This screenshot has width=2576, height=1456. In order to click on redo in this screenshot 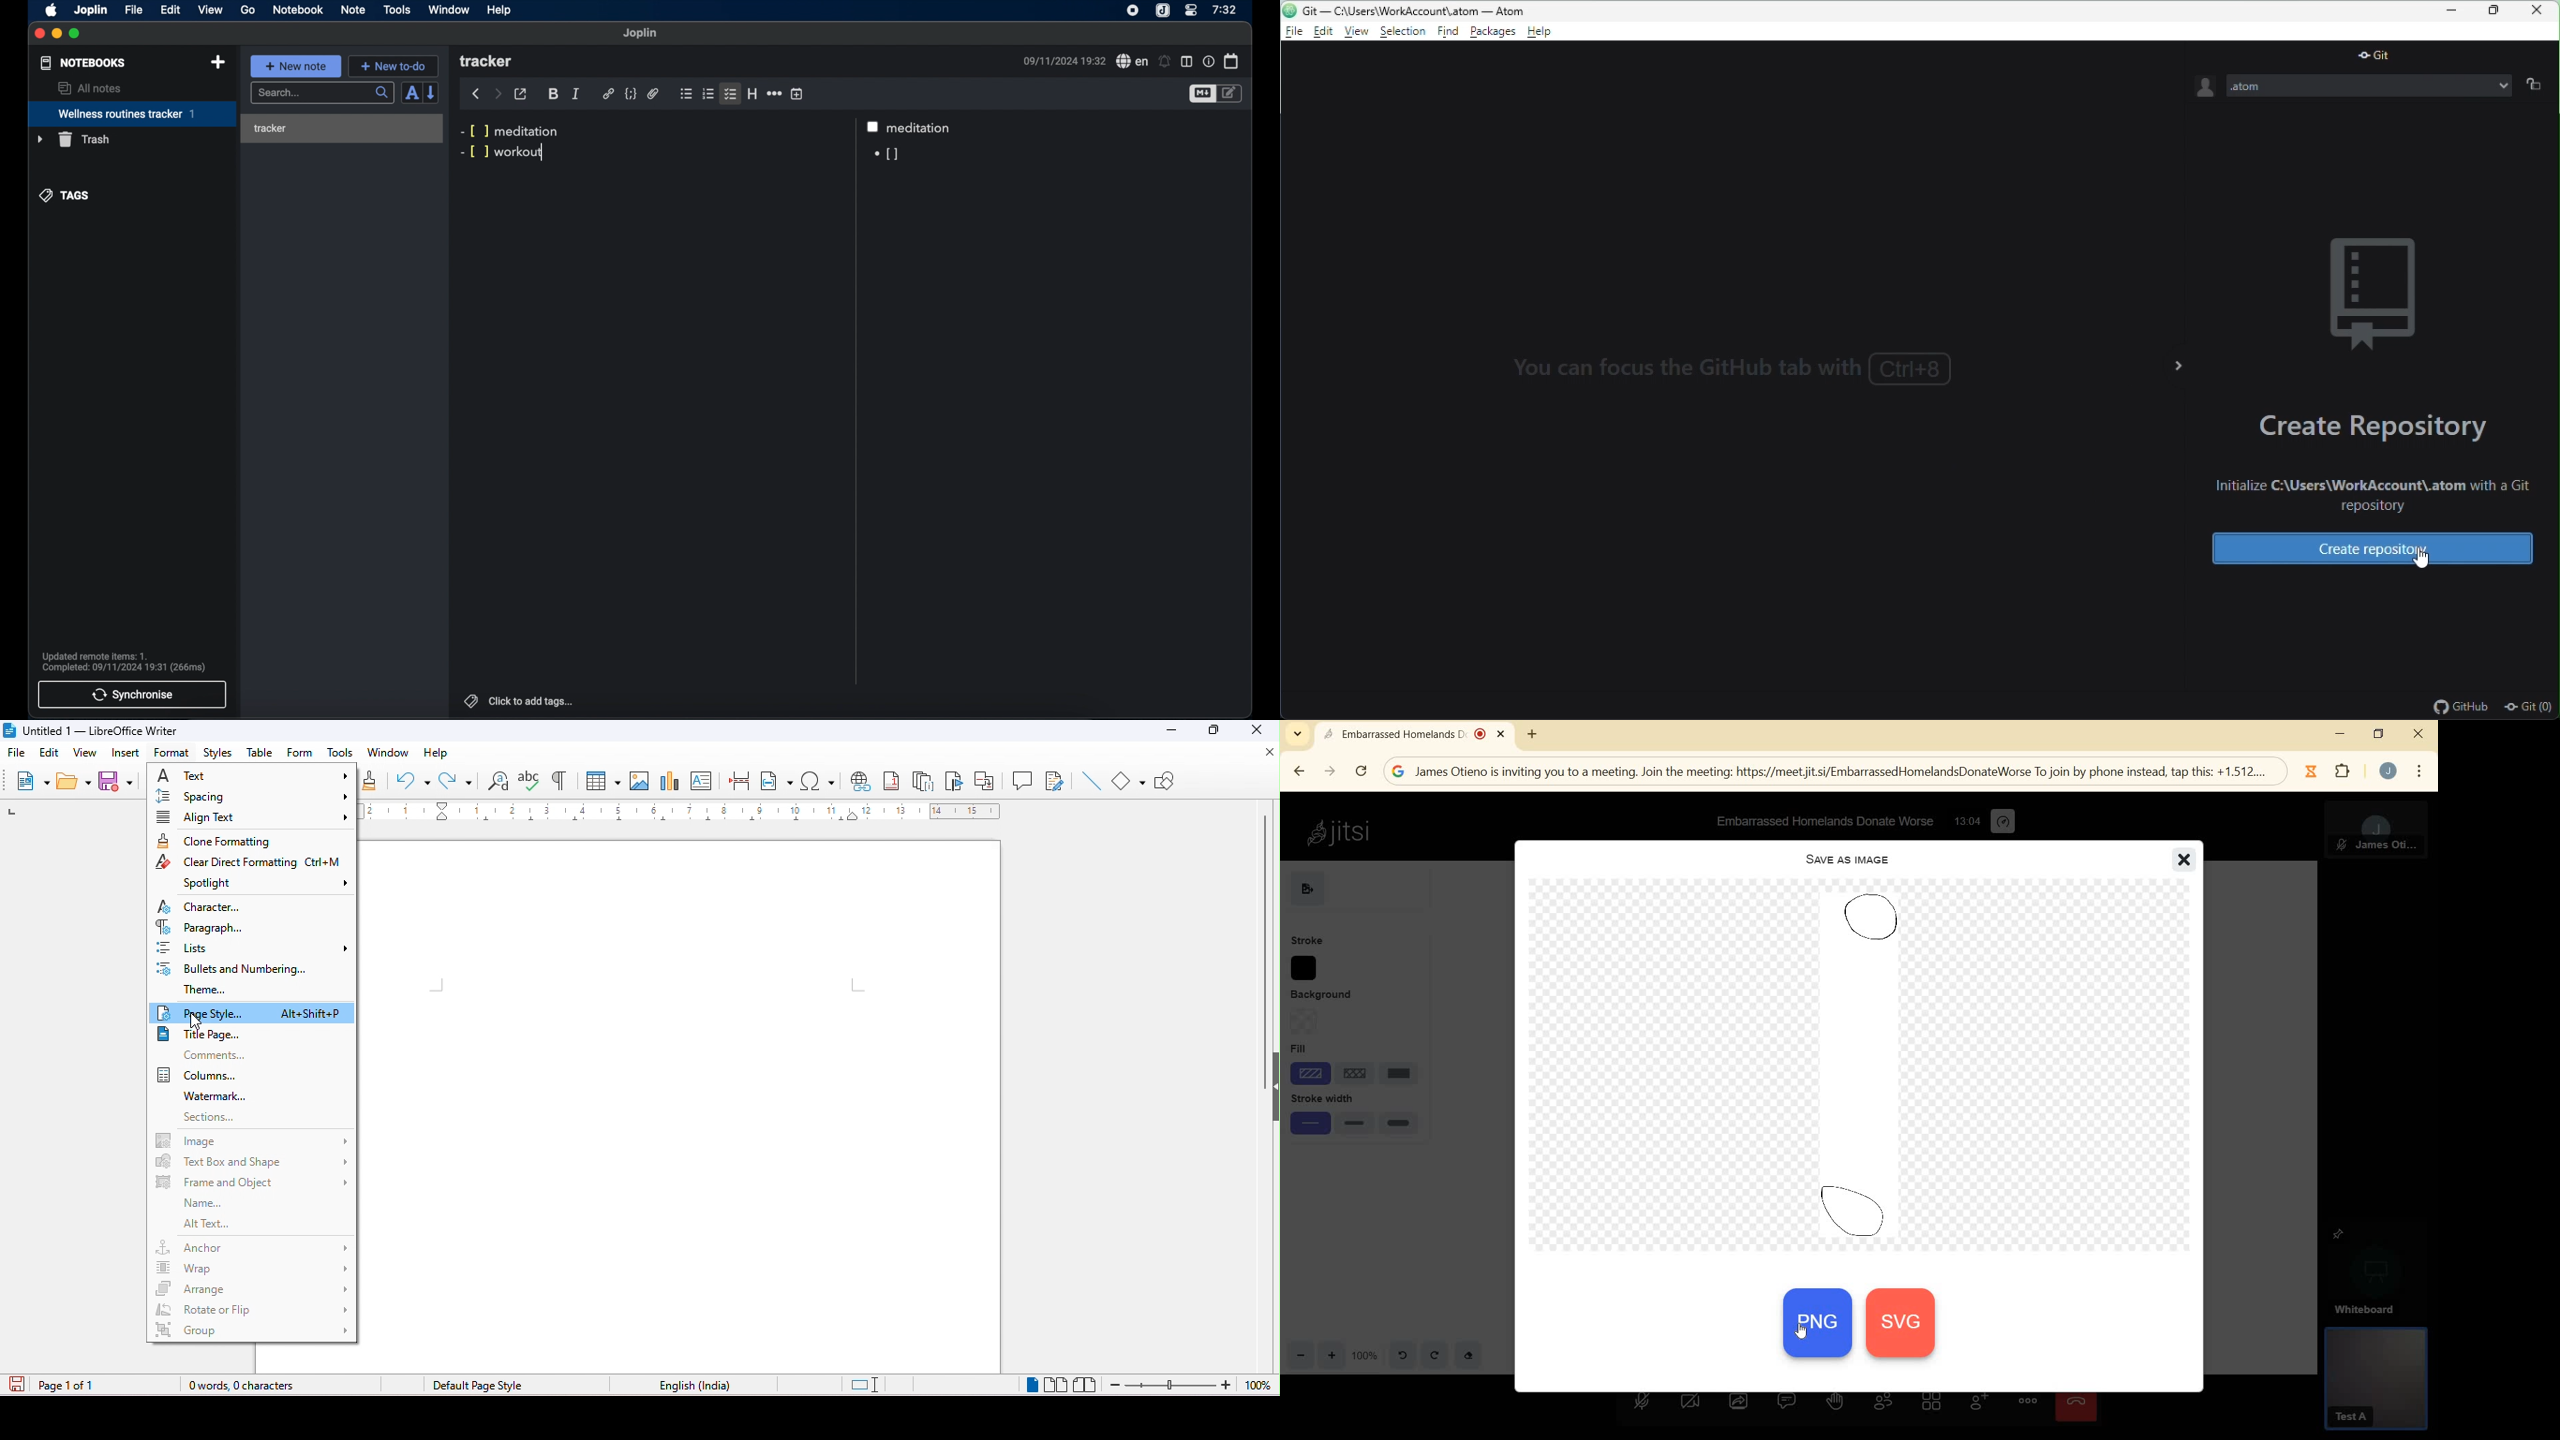, I will do `click(457, 780)`.